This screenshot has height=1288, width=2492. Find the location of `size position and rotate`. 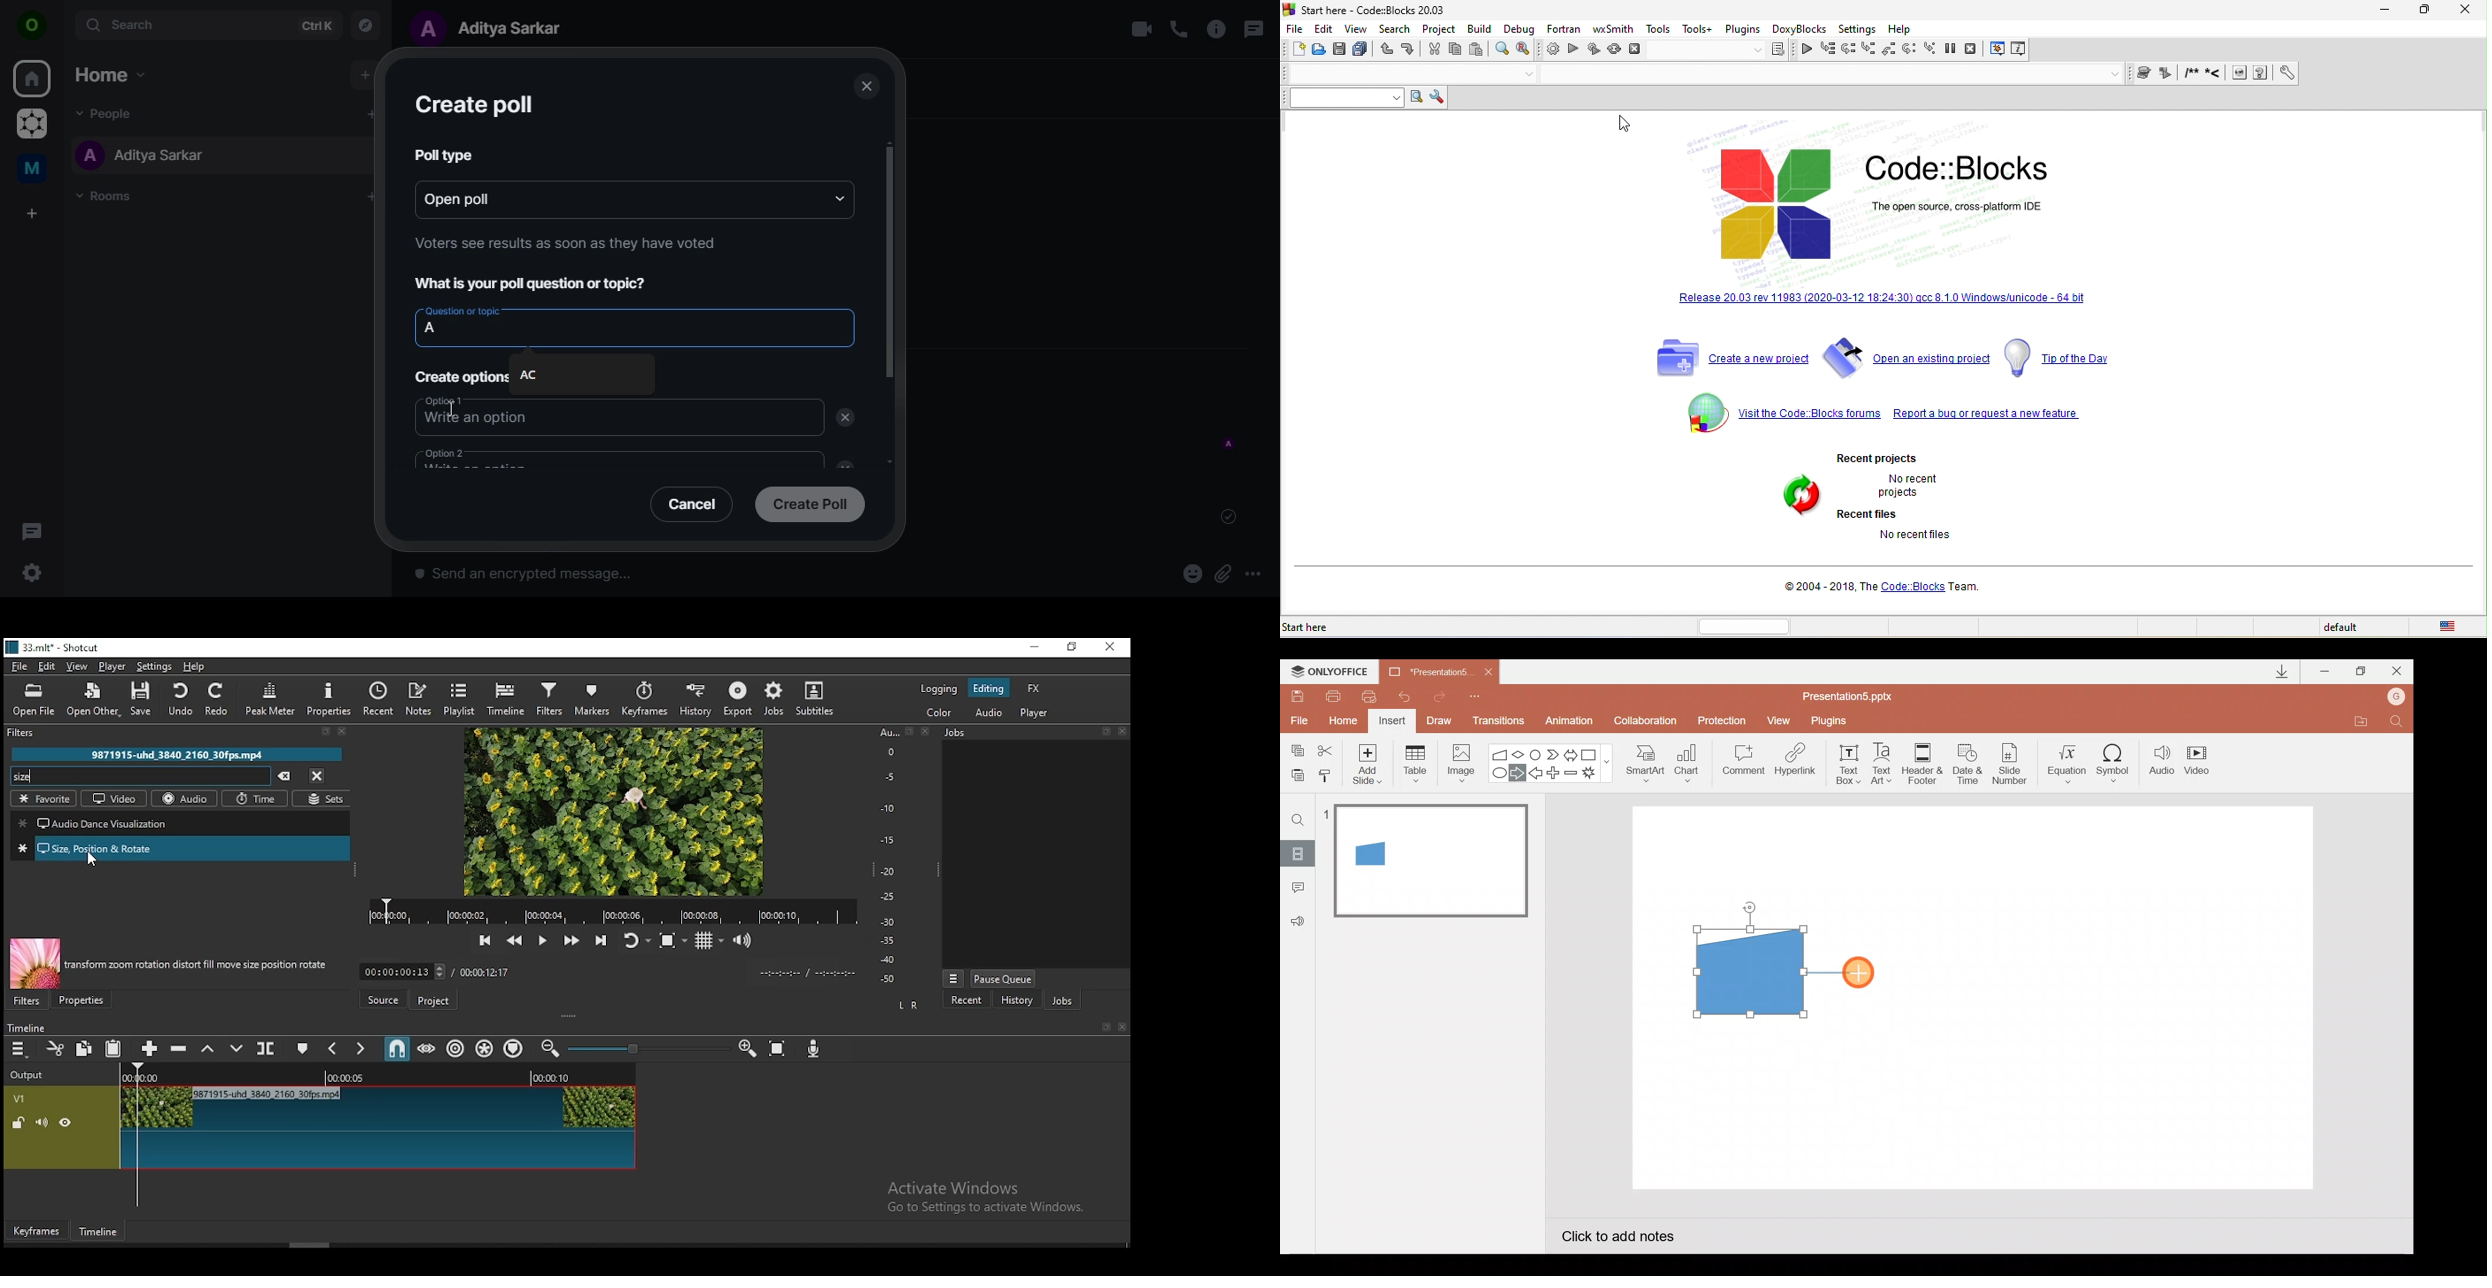

size position and rotate is located at coordinates (182, 851).